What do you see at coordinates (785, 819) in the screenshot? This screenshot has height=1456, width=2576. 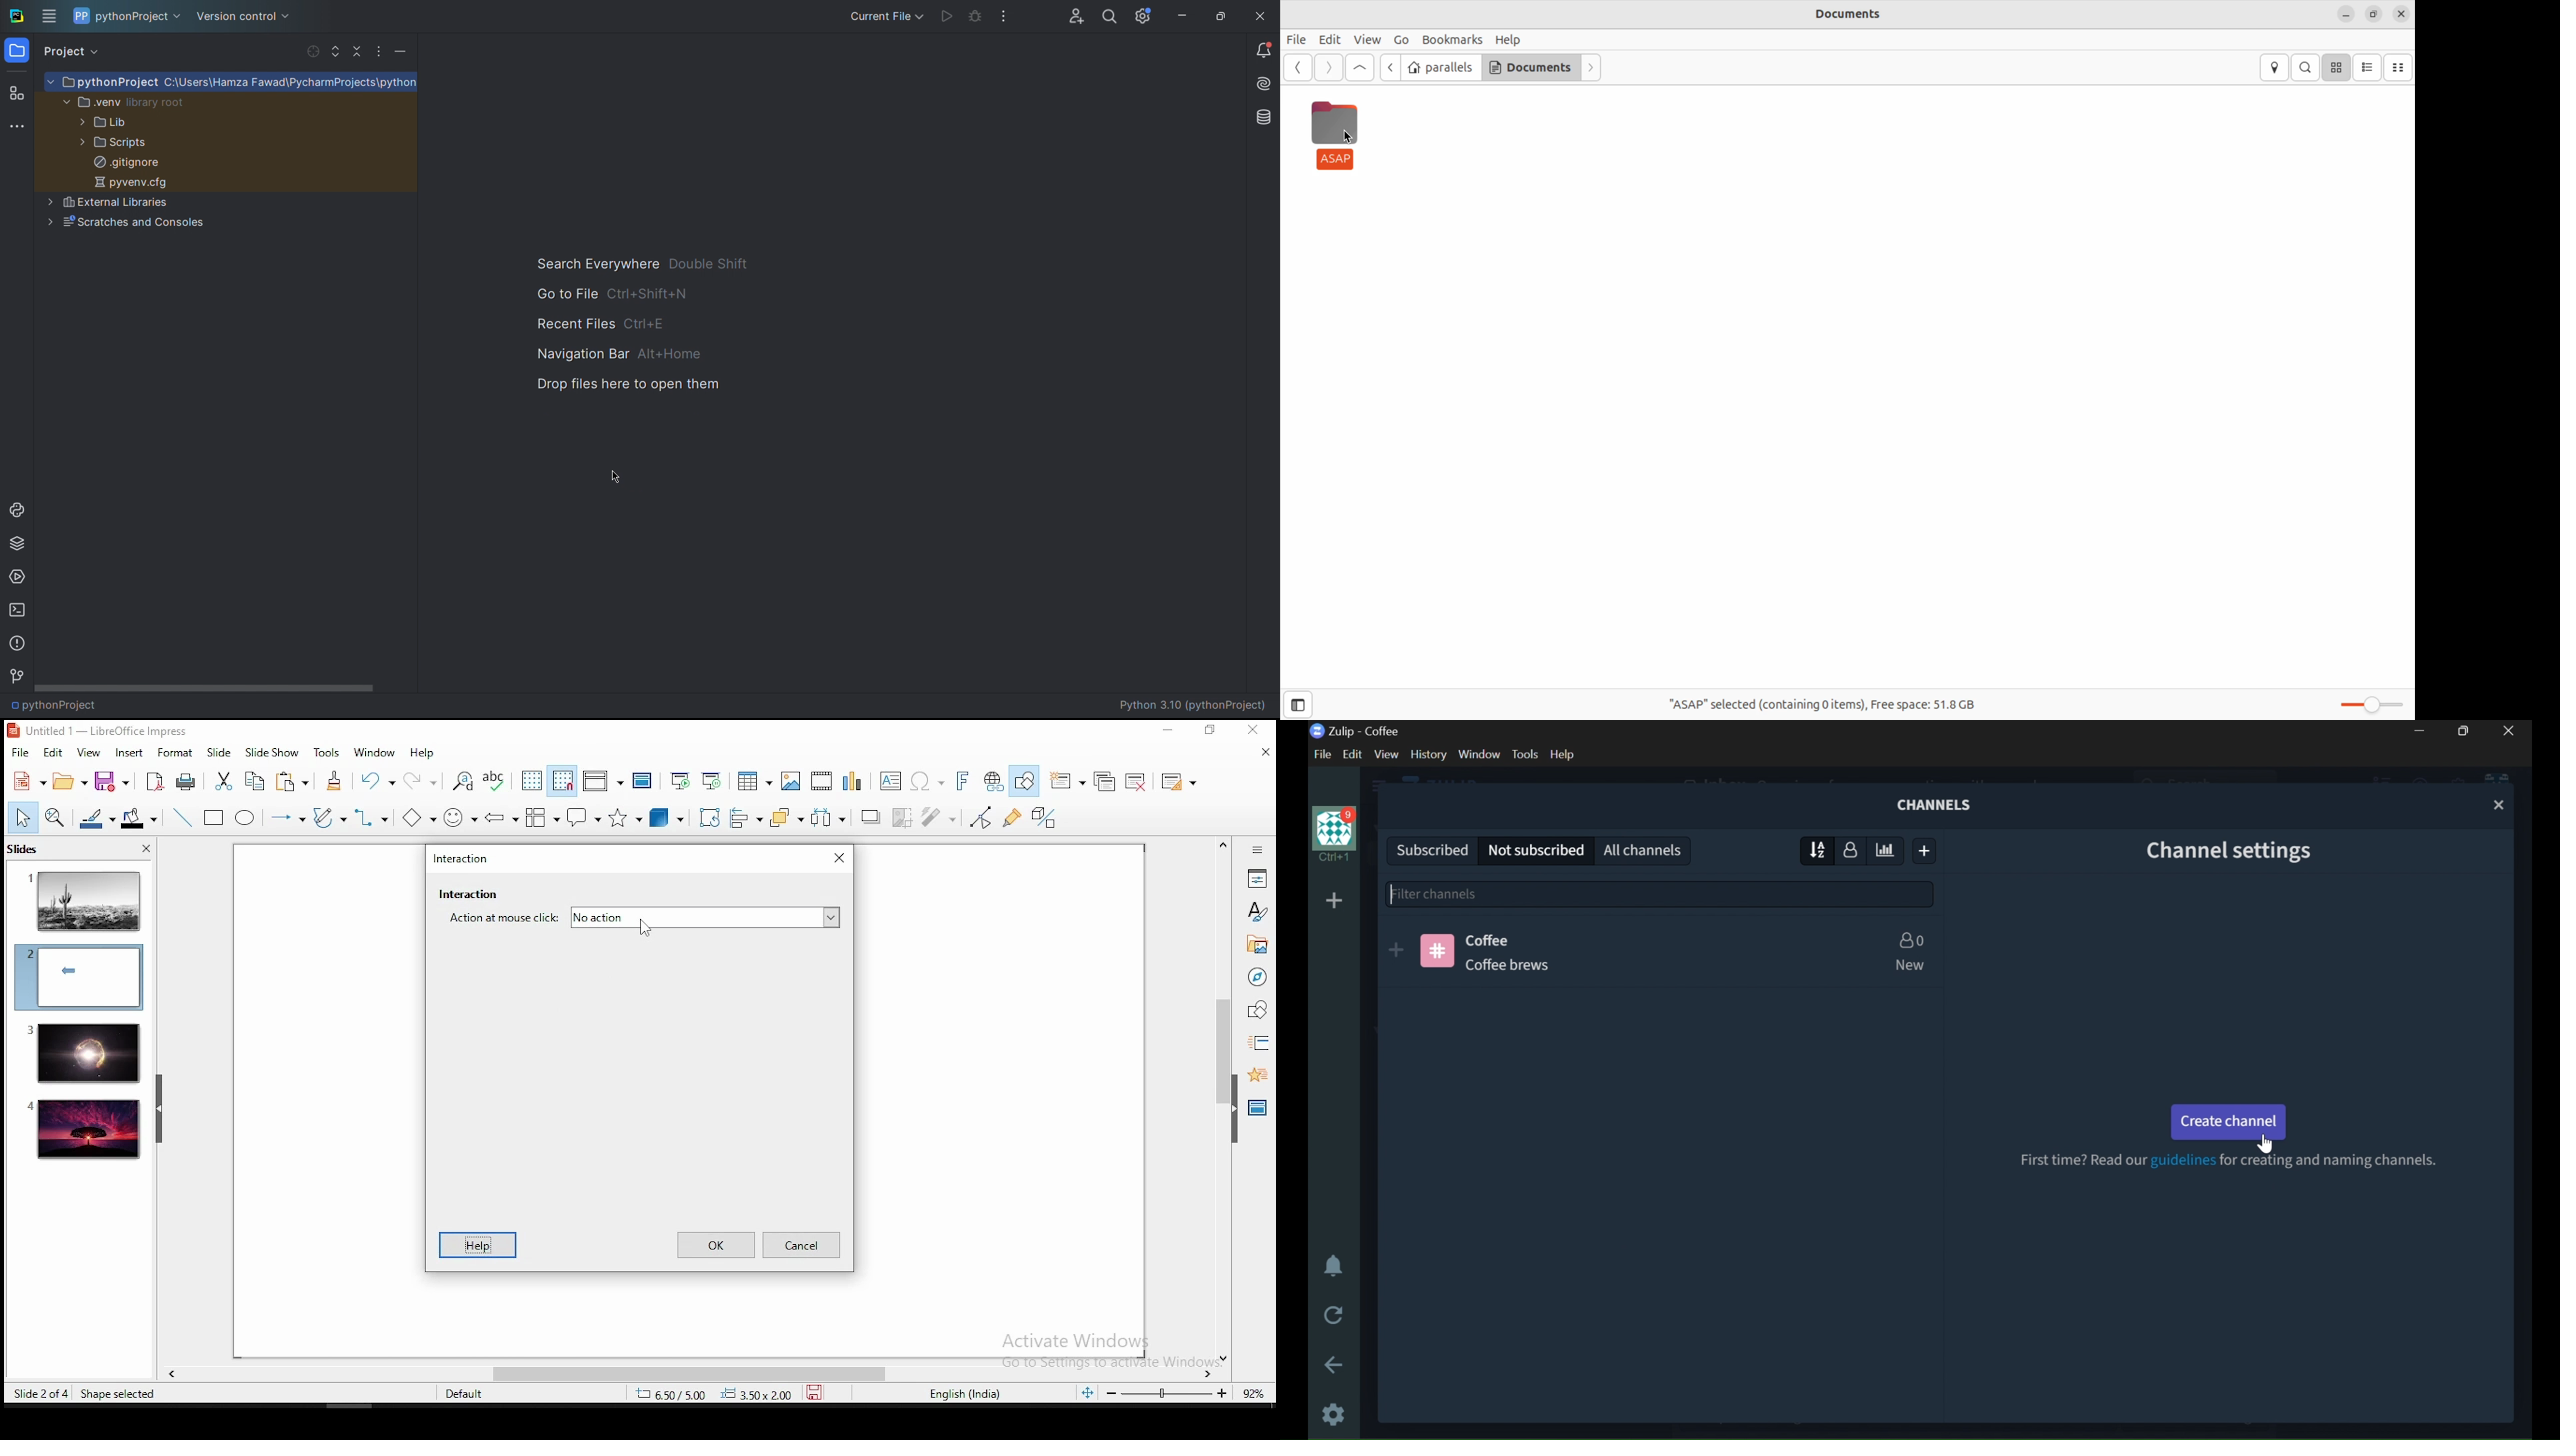 I see `arrange` at bounding box center [785, 819].